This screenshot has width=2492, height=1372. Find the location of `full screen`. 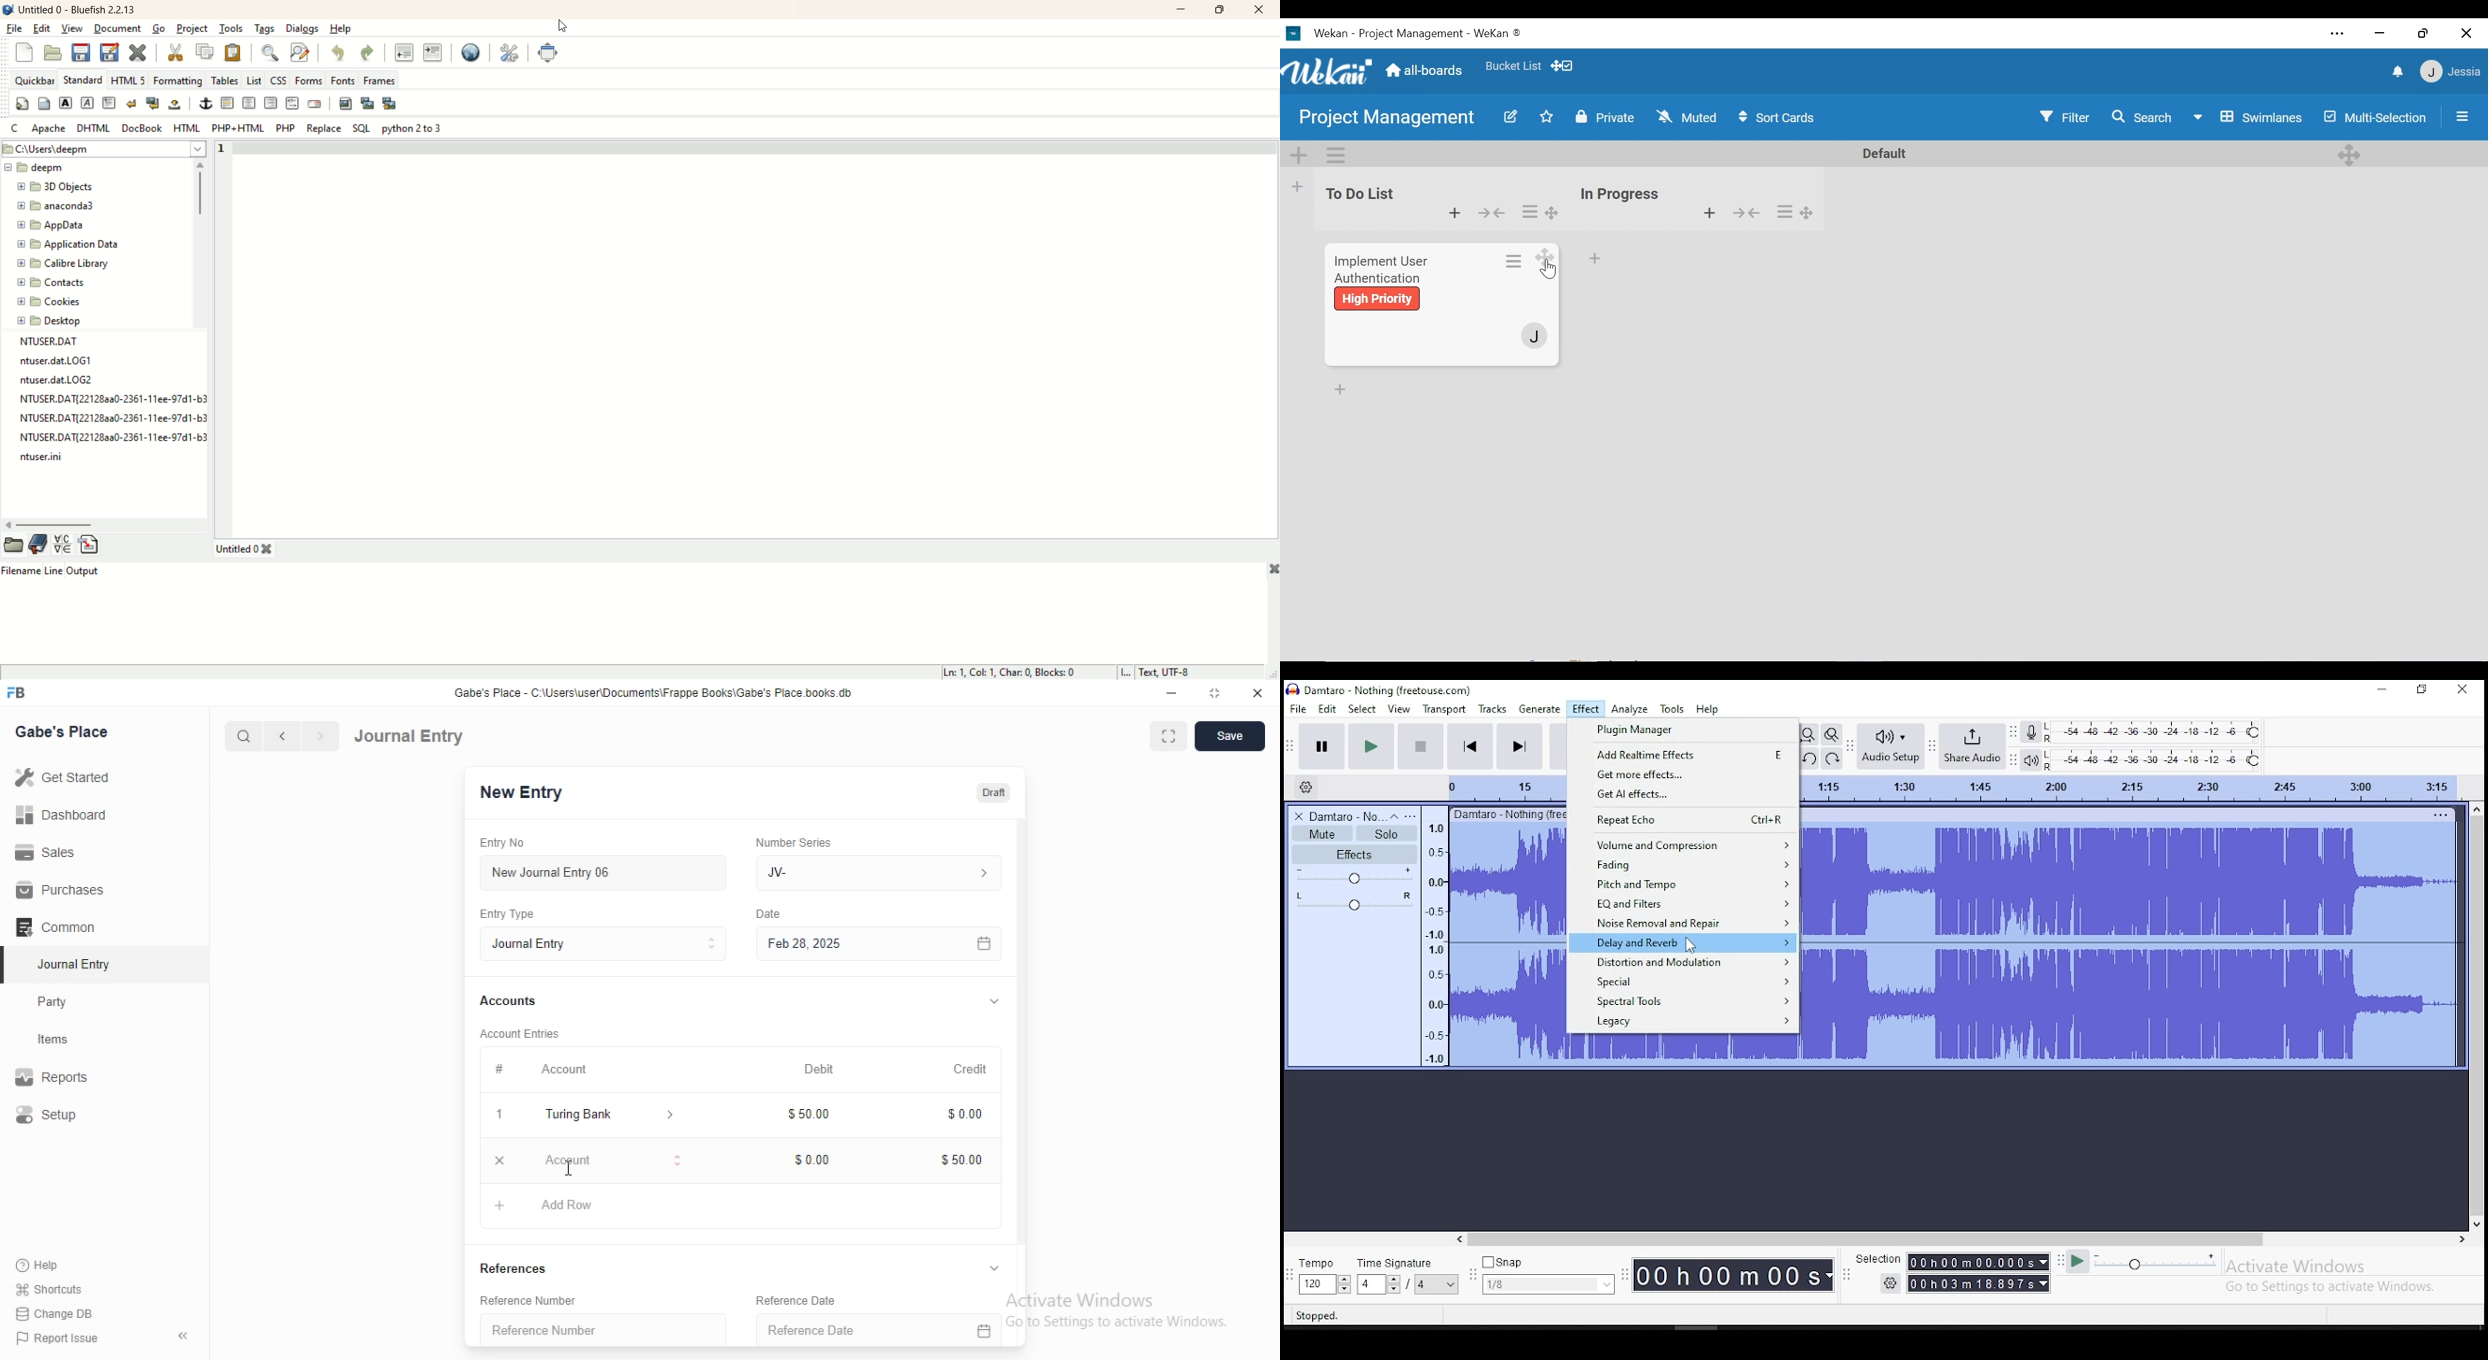

full screen is located at coordinates (1172, 737).